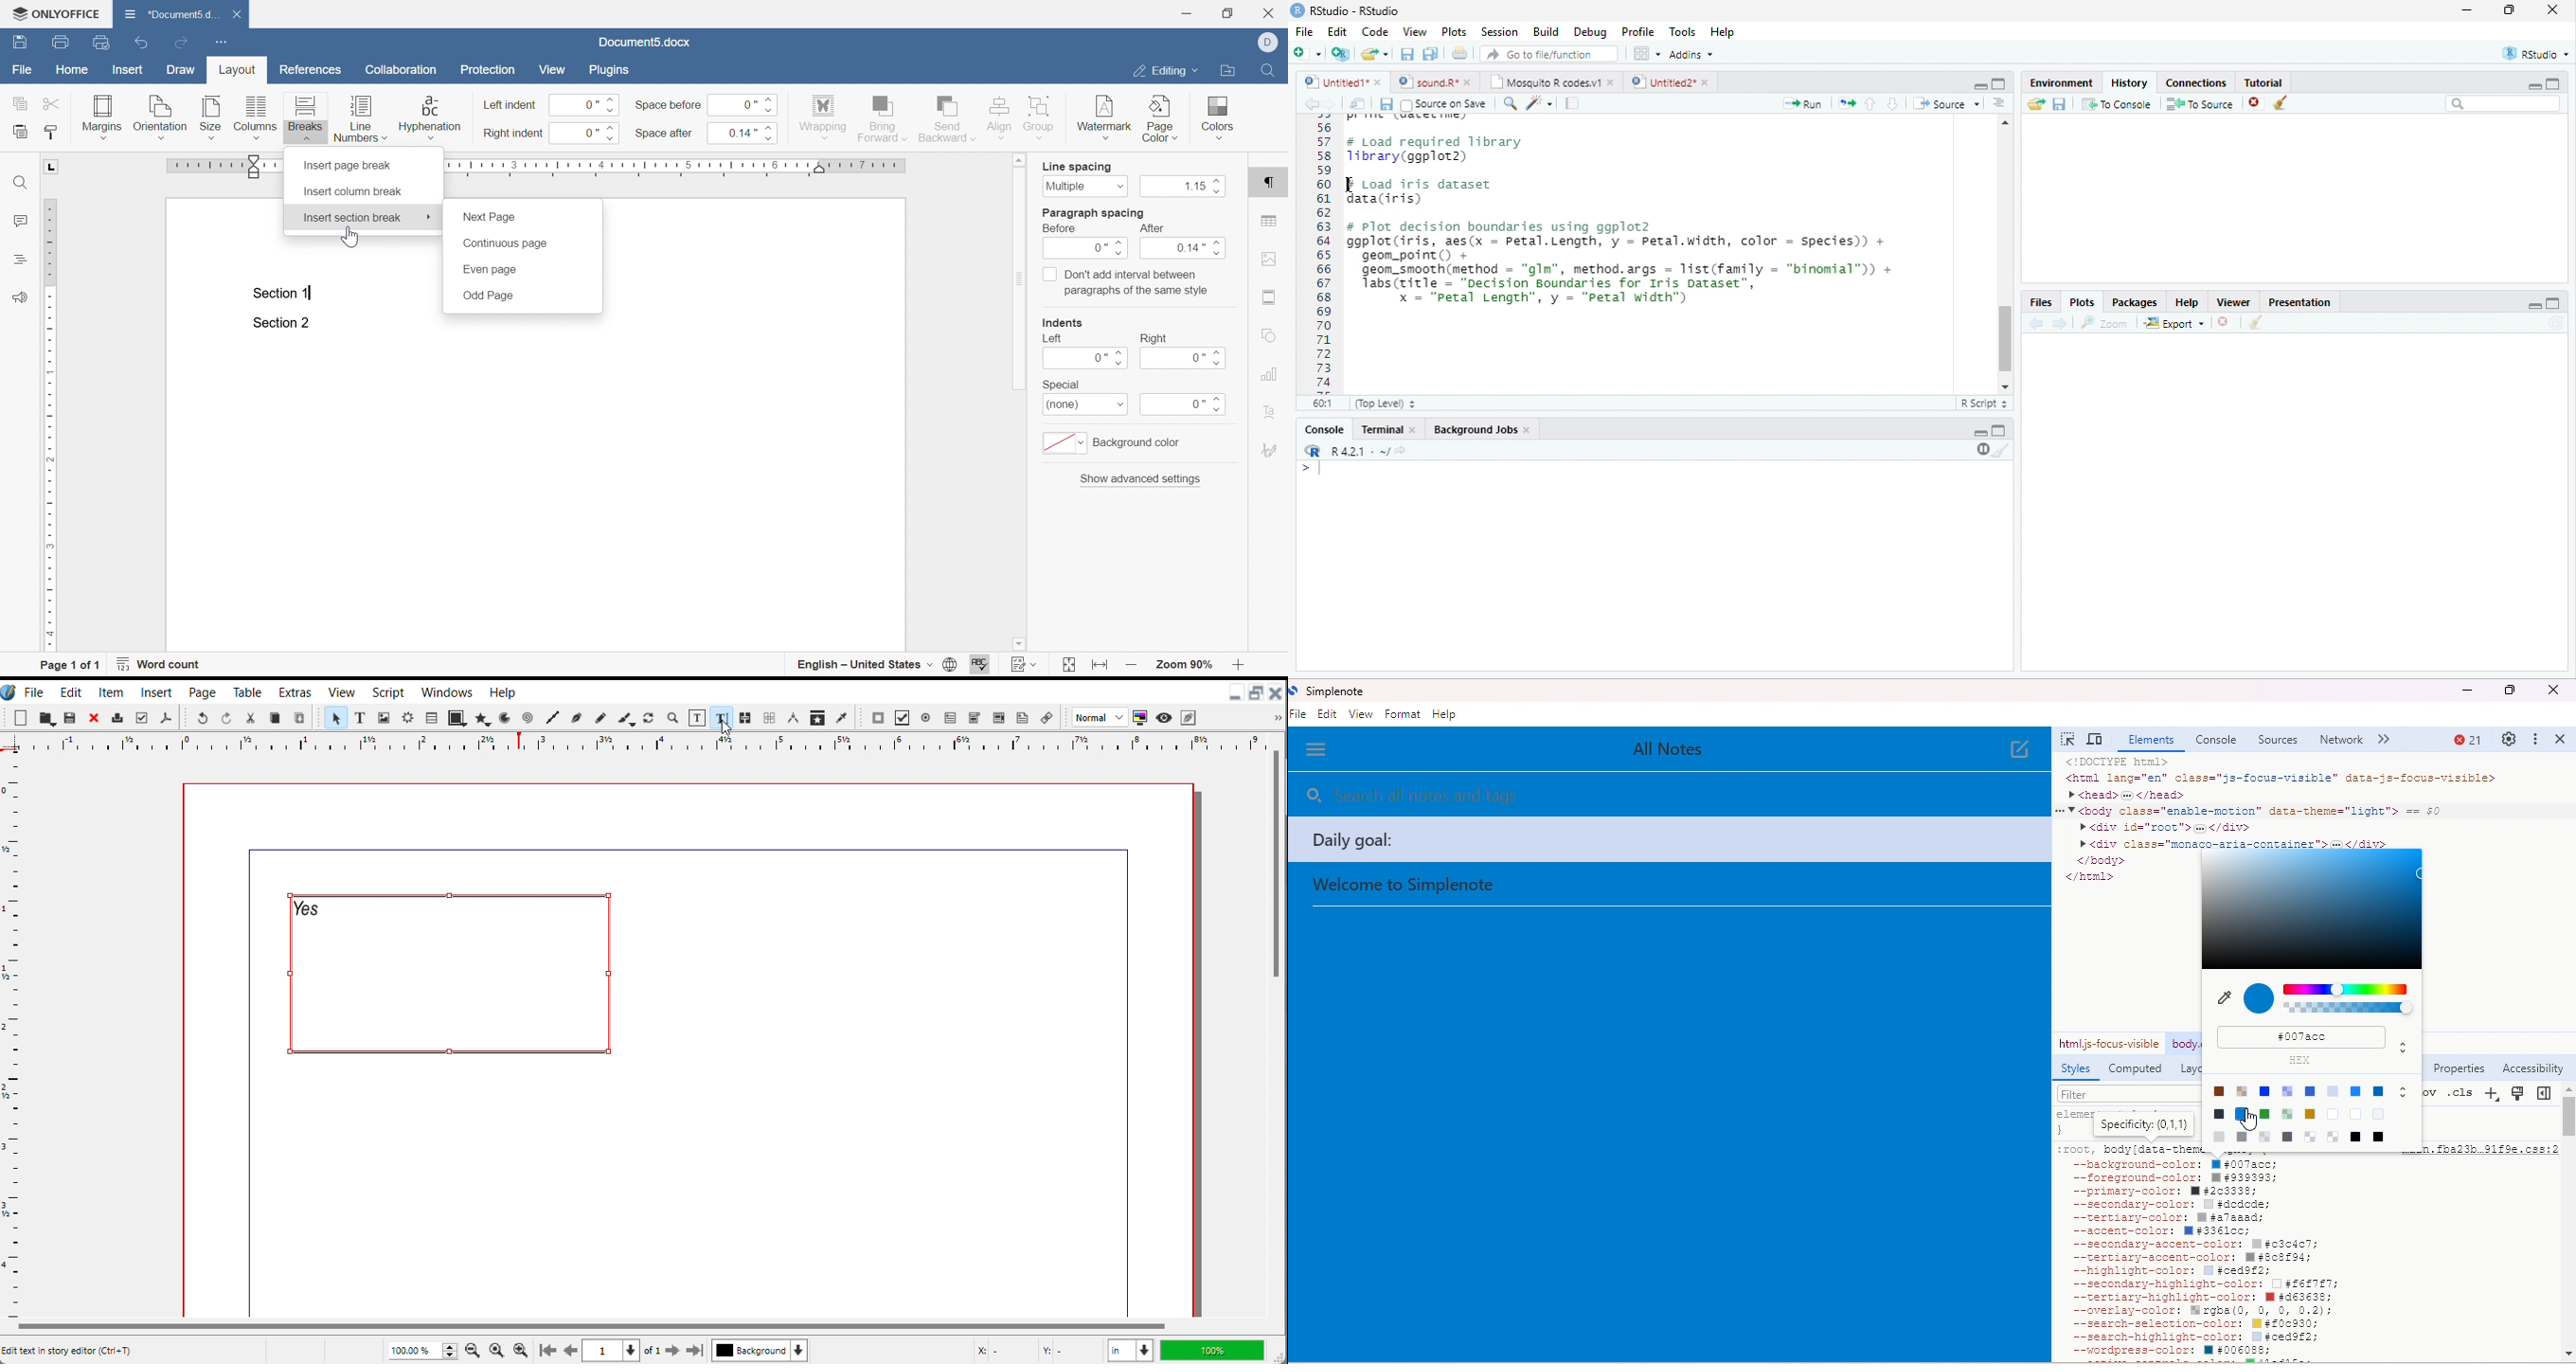 The height and width of the screenshot is (1372, 2576). What do you see at coordinates (1425, 191) in the screenshot?
I see `# Load iris dataset data(iris)` at bounding box center [1425, 191].